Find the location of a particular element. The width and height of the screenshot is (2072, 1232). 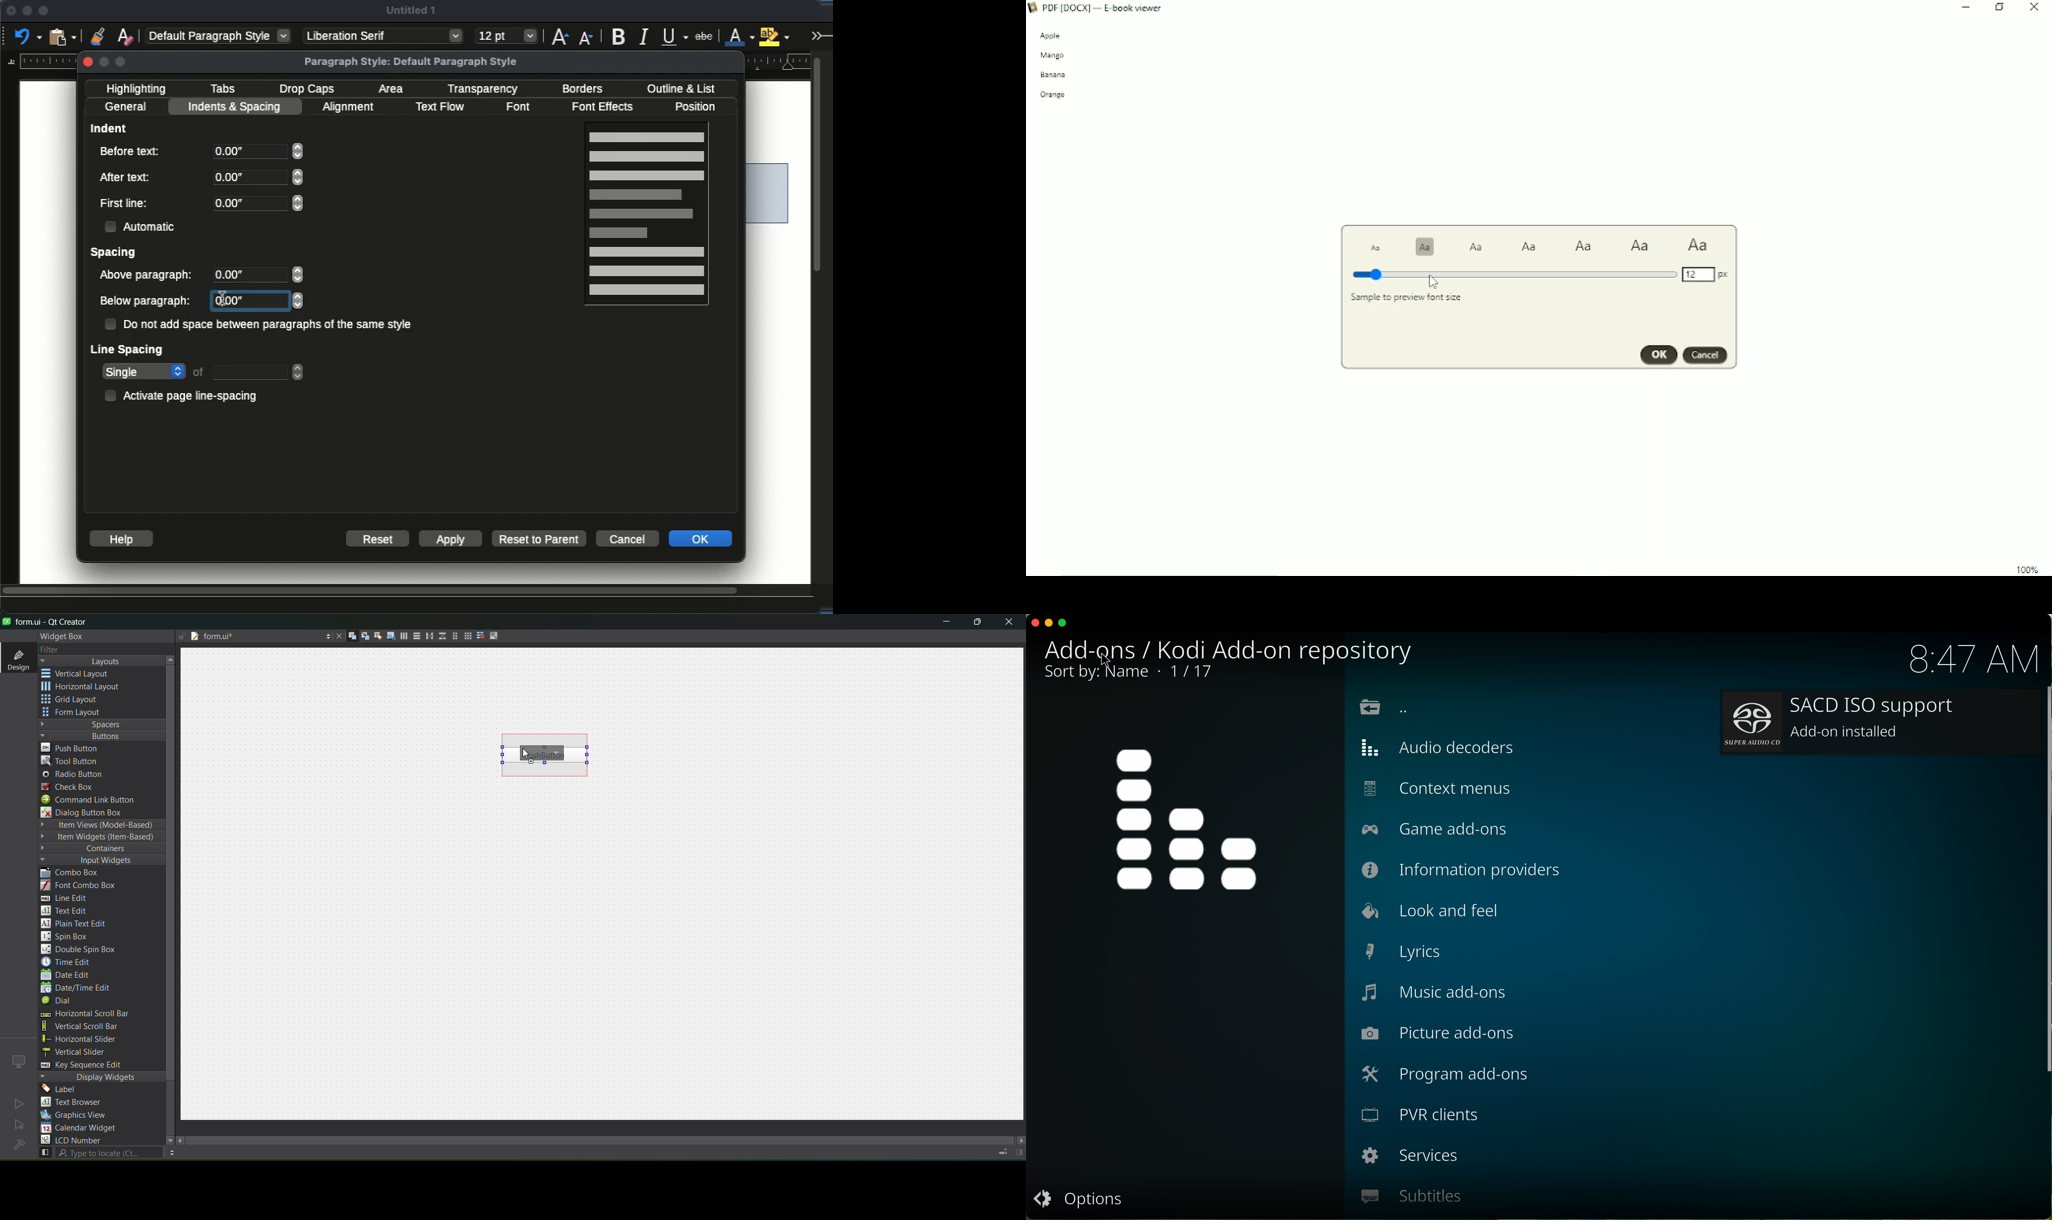

Kodi add-on repository is located at coordinates (1232, 649).